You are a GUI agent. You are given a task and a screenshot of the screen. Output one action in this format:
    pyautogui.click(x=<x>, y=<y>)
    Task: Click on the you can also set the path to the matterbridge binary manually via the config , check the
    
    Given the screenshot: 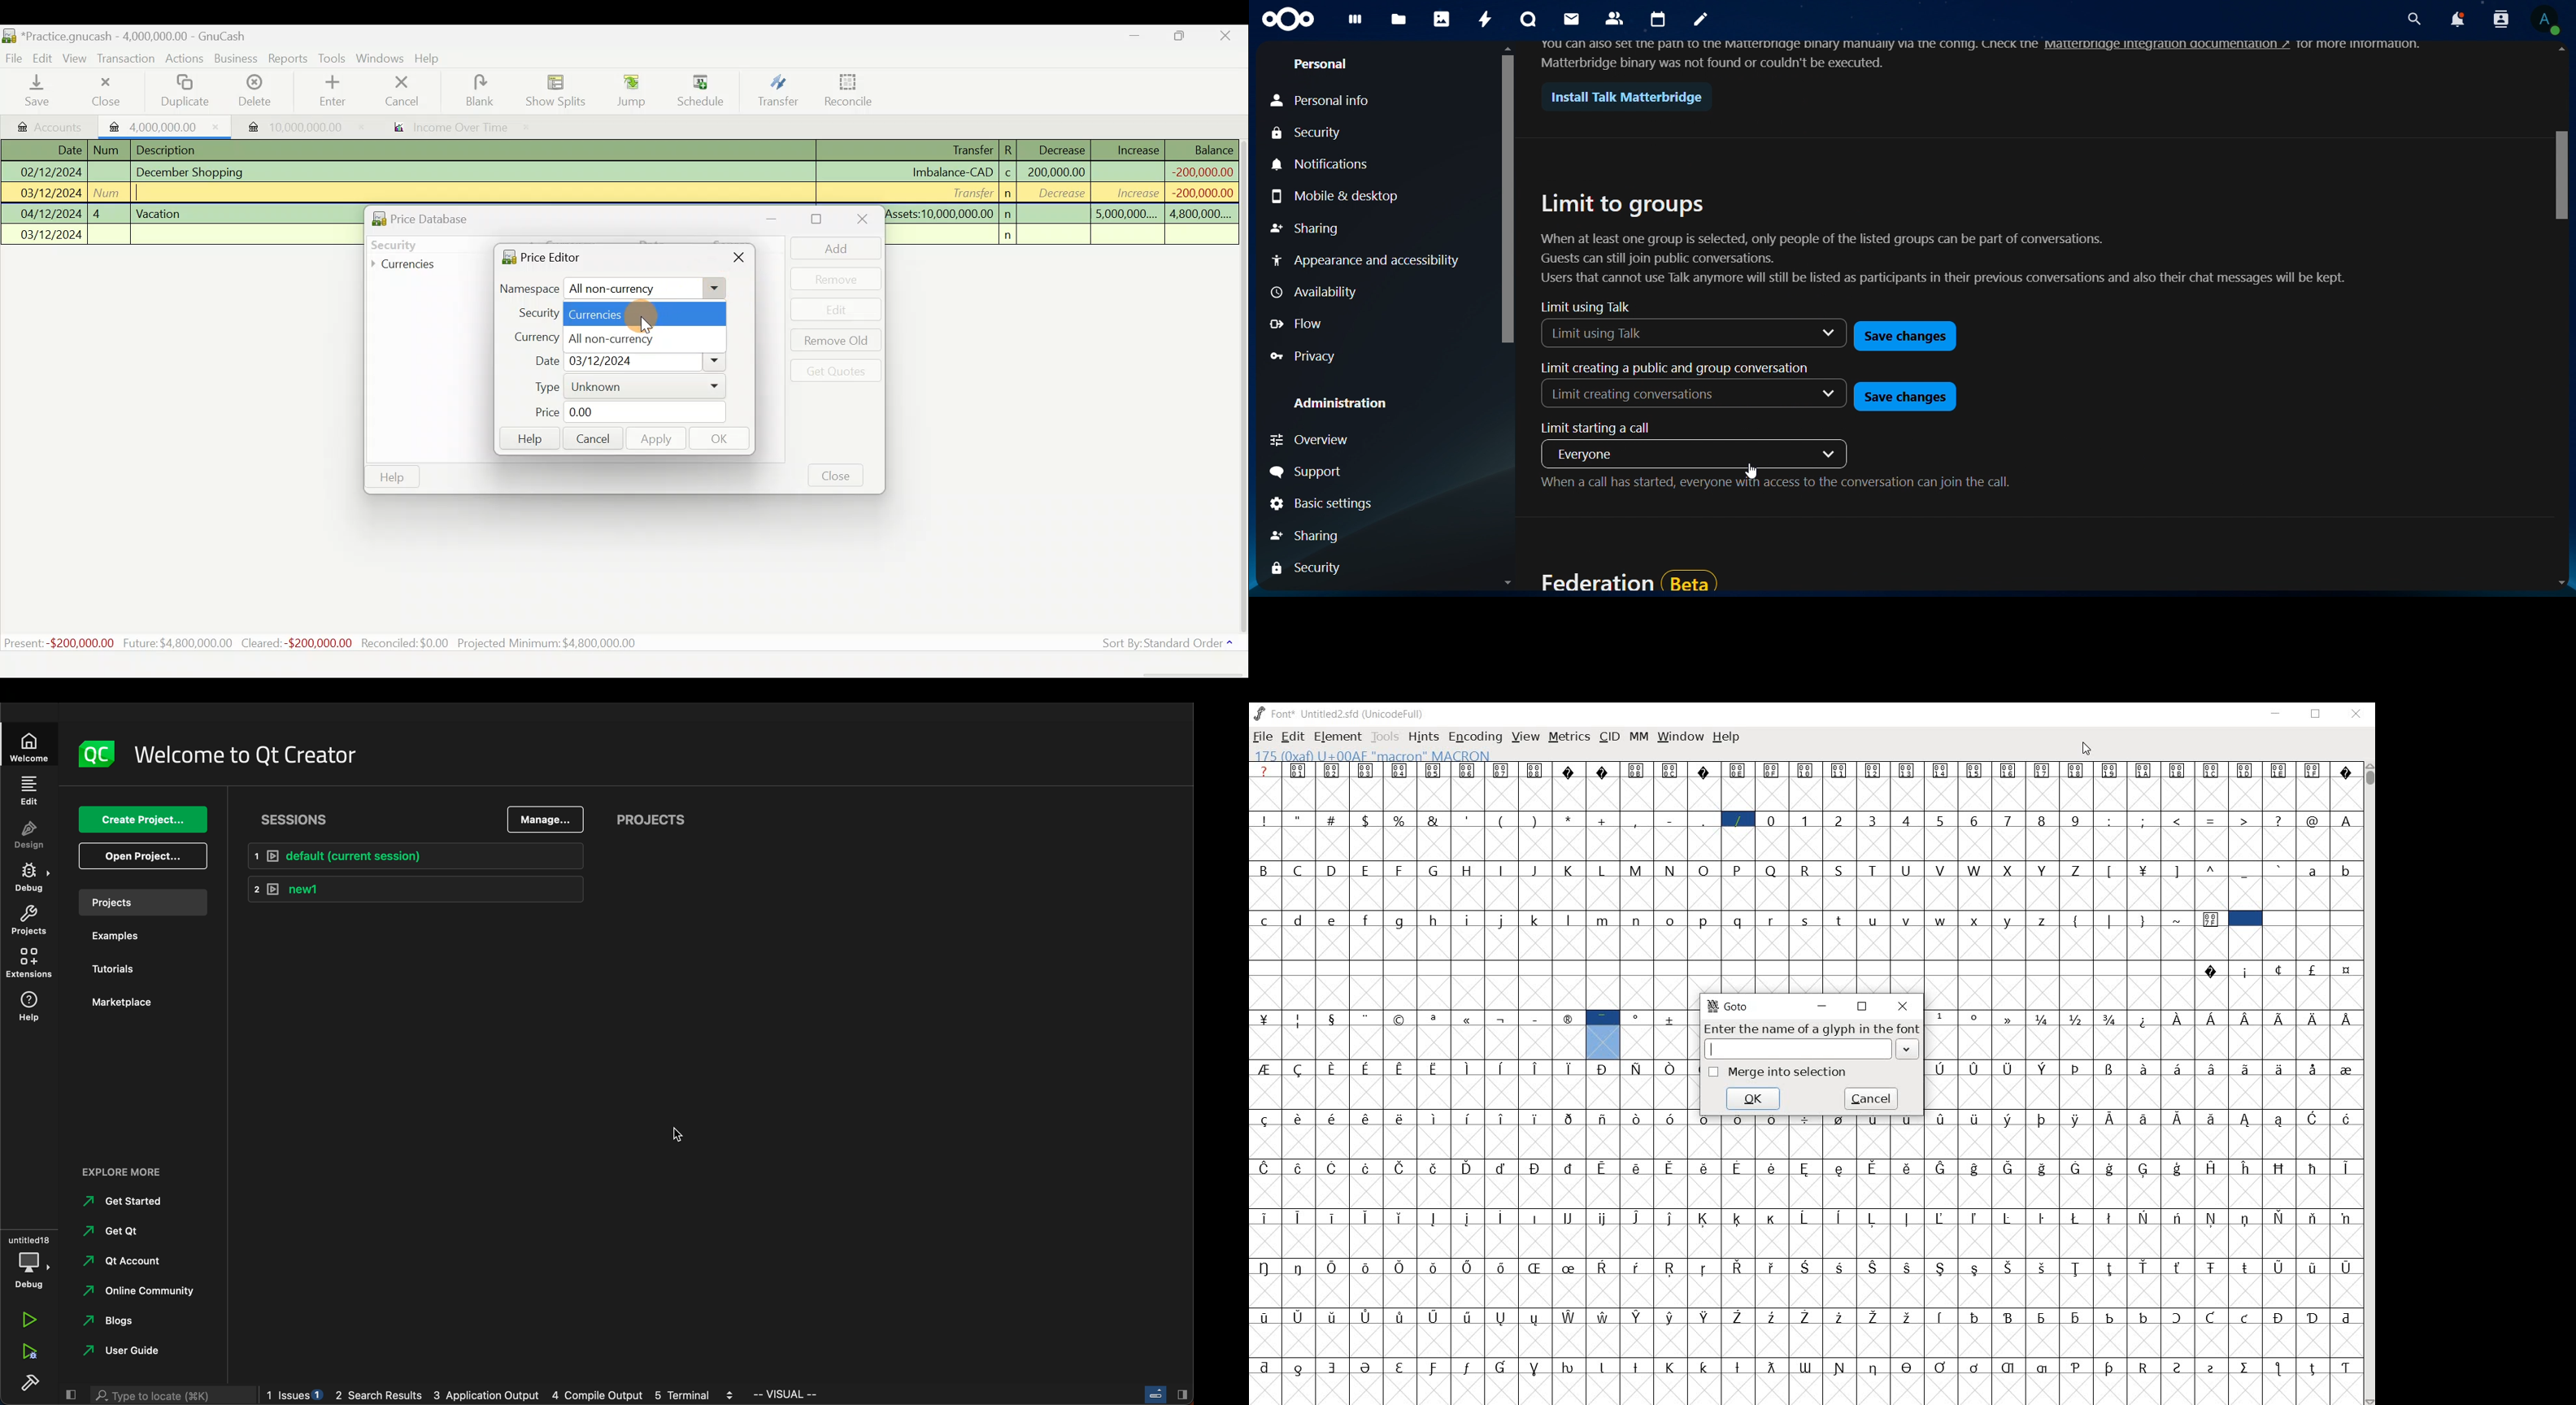 What is the action you would take?
    pyautogui.click(x=1781, y=46)
    